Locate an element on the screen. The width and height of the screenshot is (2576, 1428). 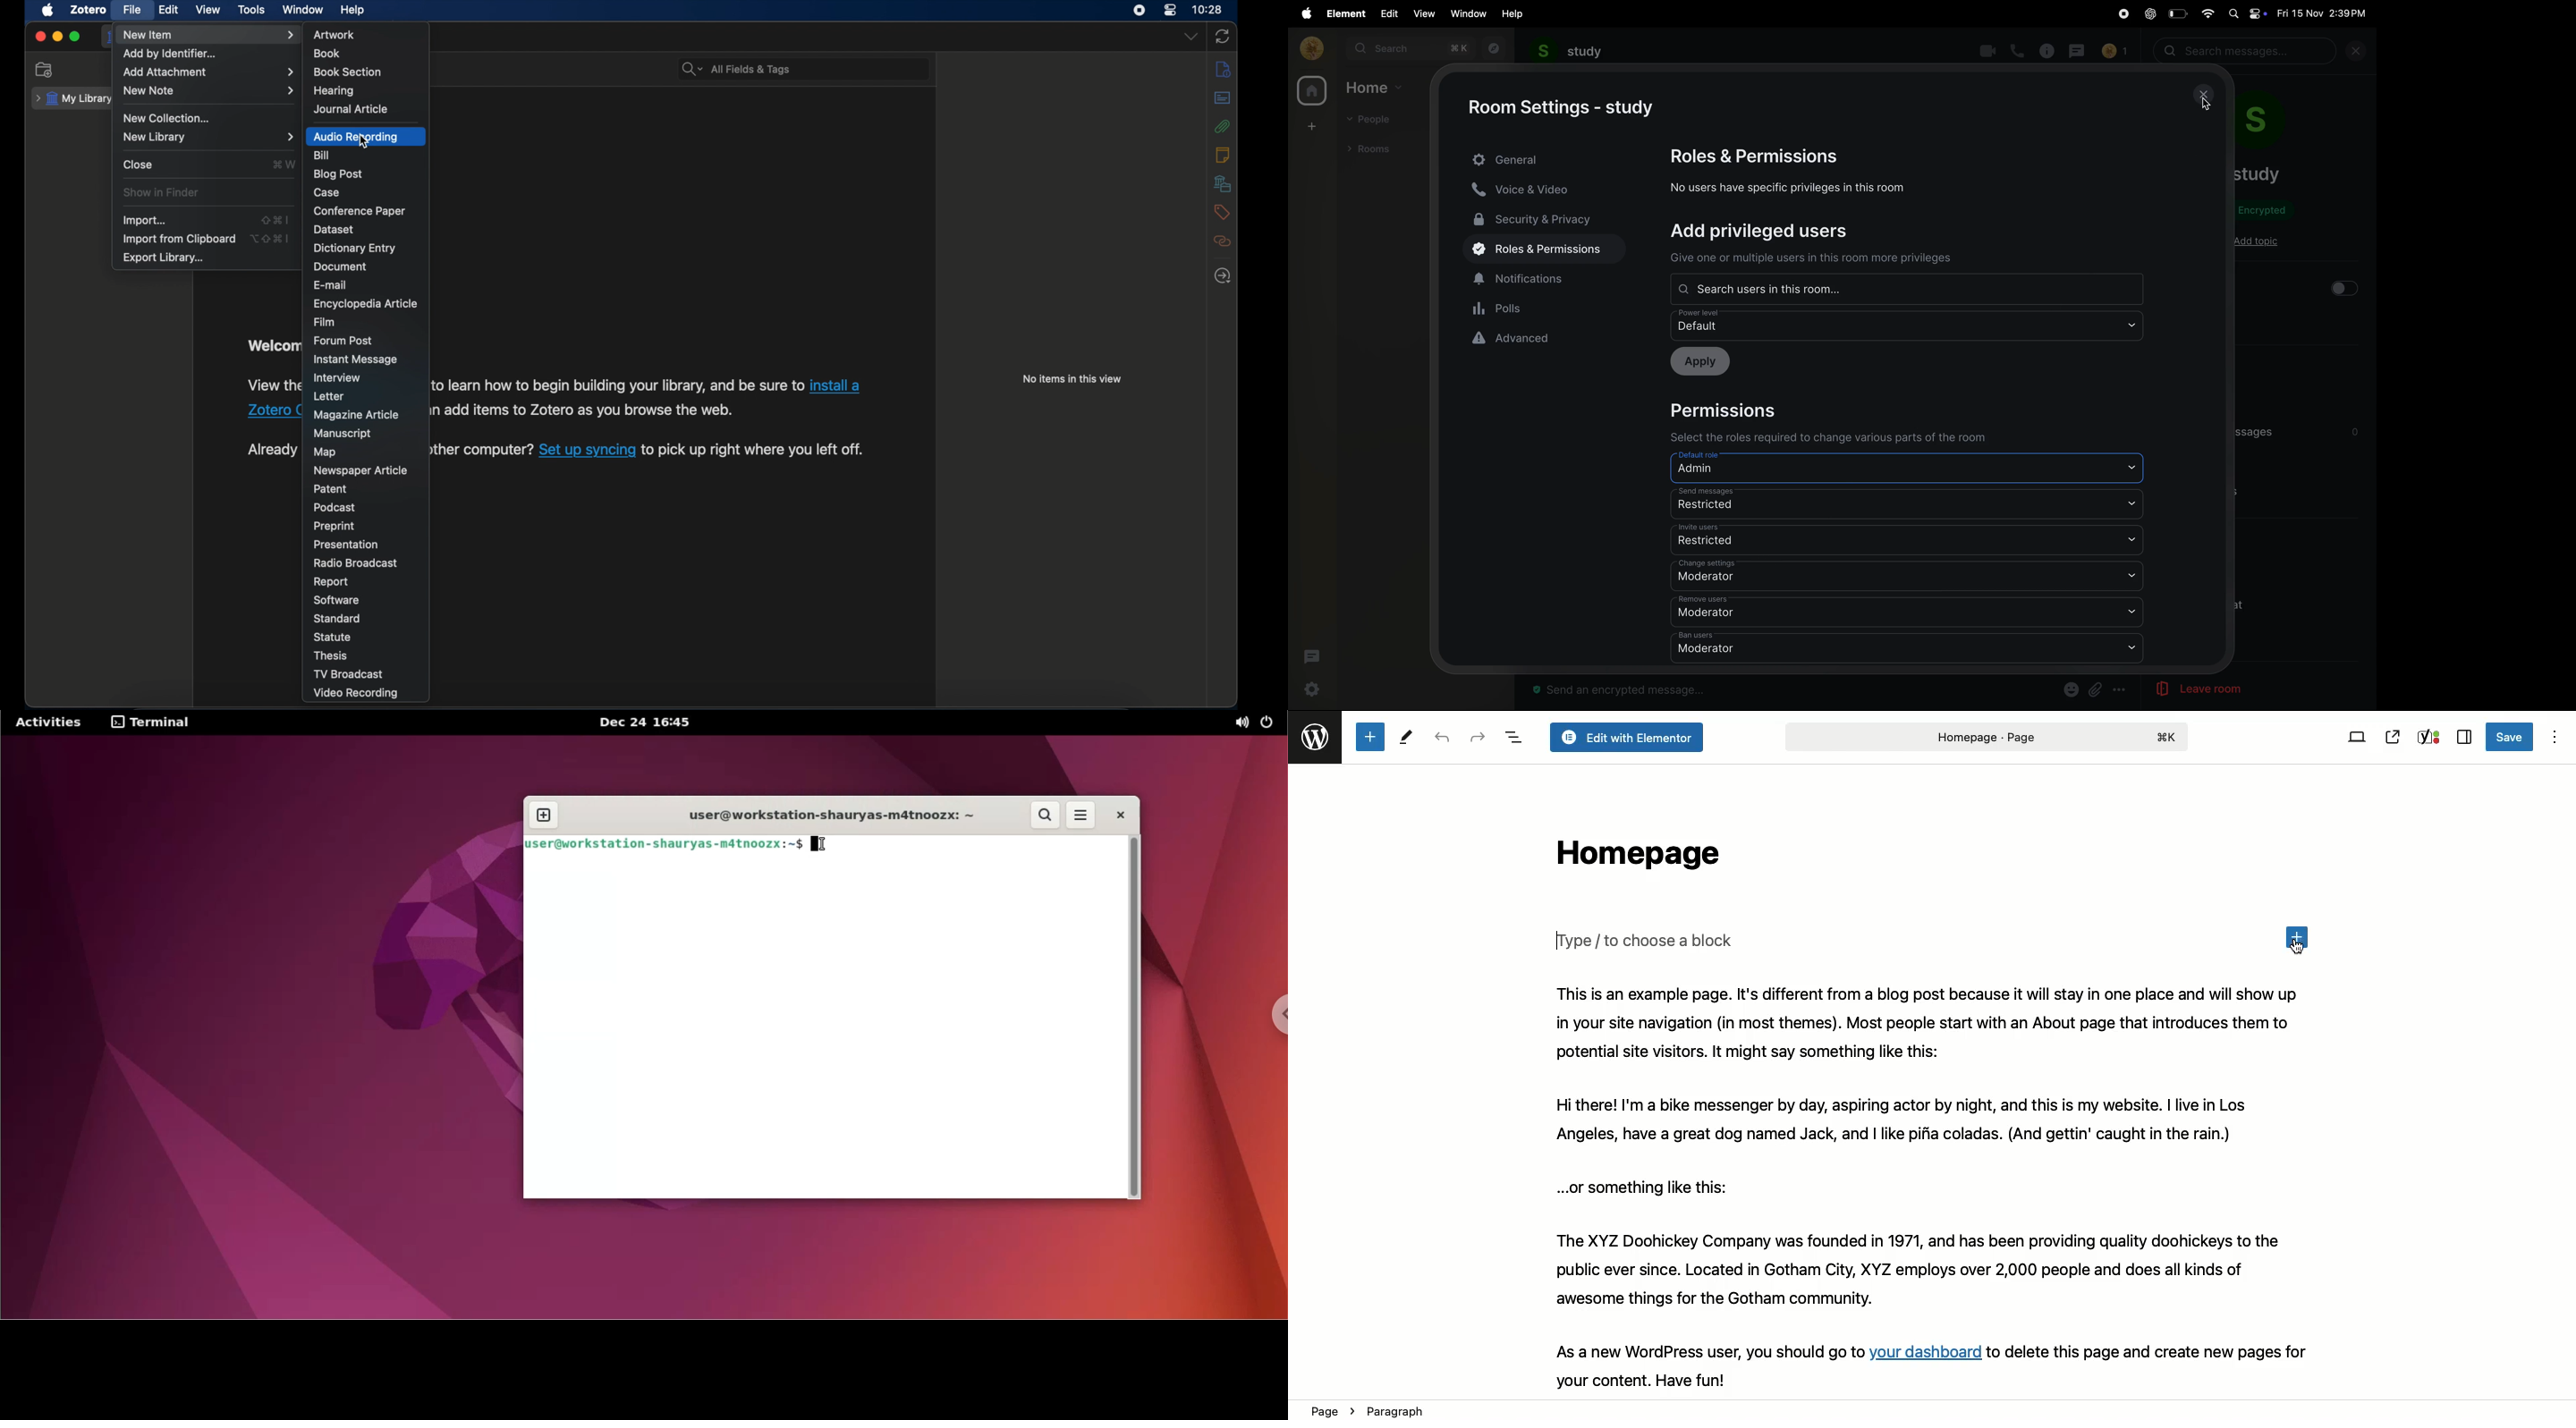
date and time is located at coordinates (2325, 14).